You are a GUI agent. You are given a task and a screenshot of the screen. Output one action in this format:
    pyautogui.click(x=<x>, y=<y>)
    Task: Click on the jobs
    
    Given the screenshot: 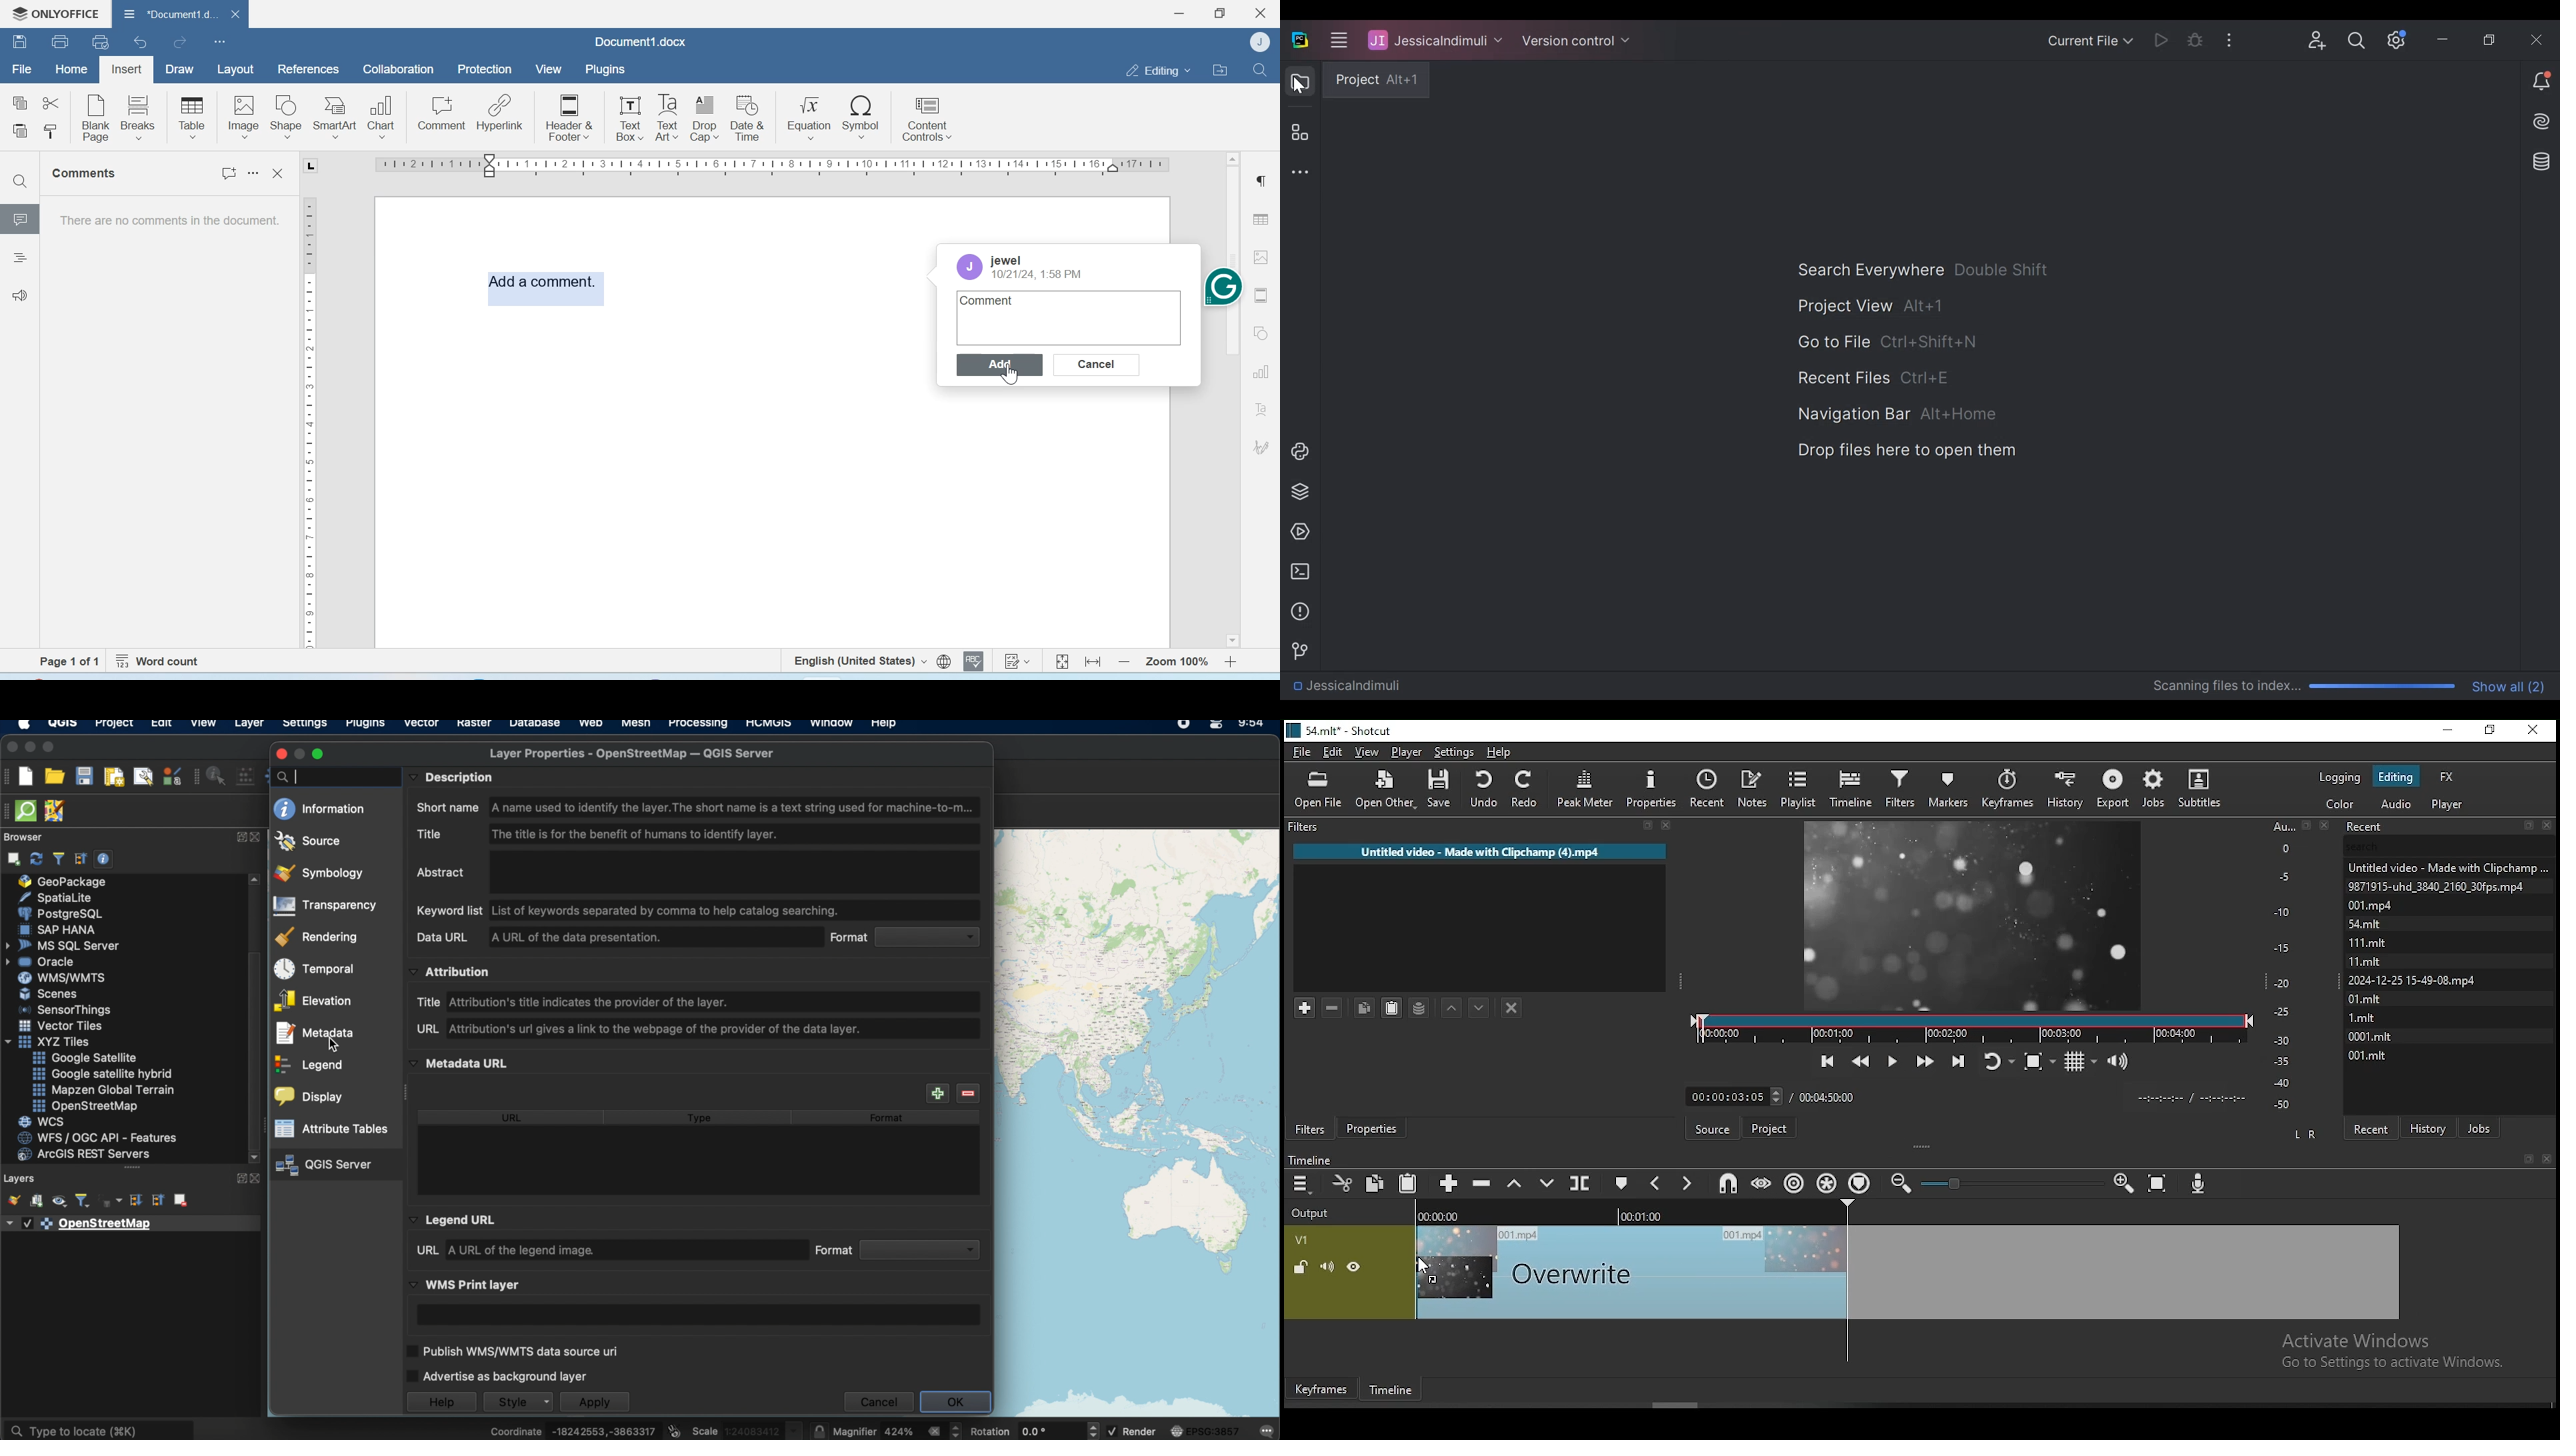 What is the action you would take?
    pyautogui.click(x=2153, y=789)
    